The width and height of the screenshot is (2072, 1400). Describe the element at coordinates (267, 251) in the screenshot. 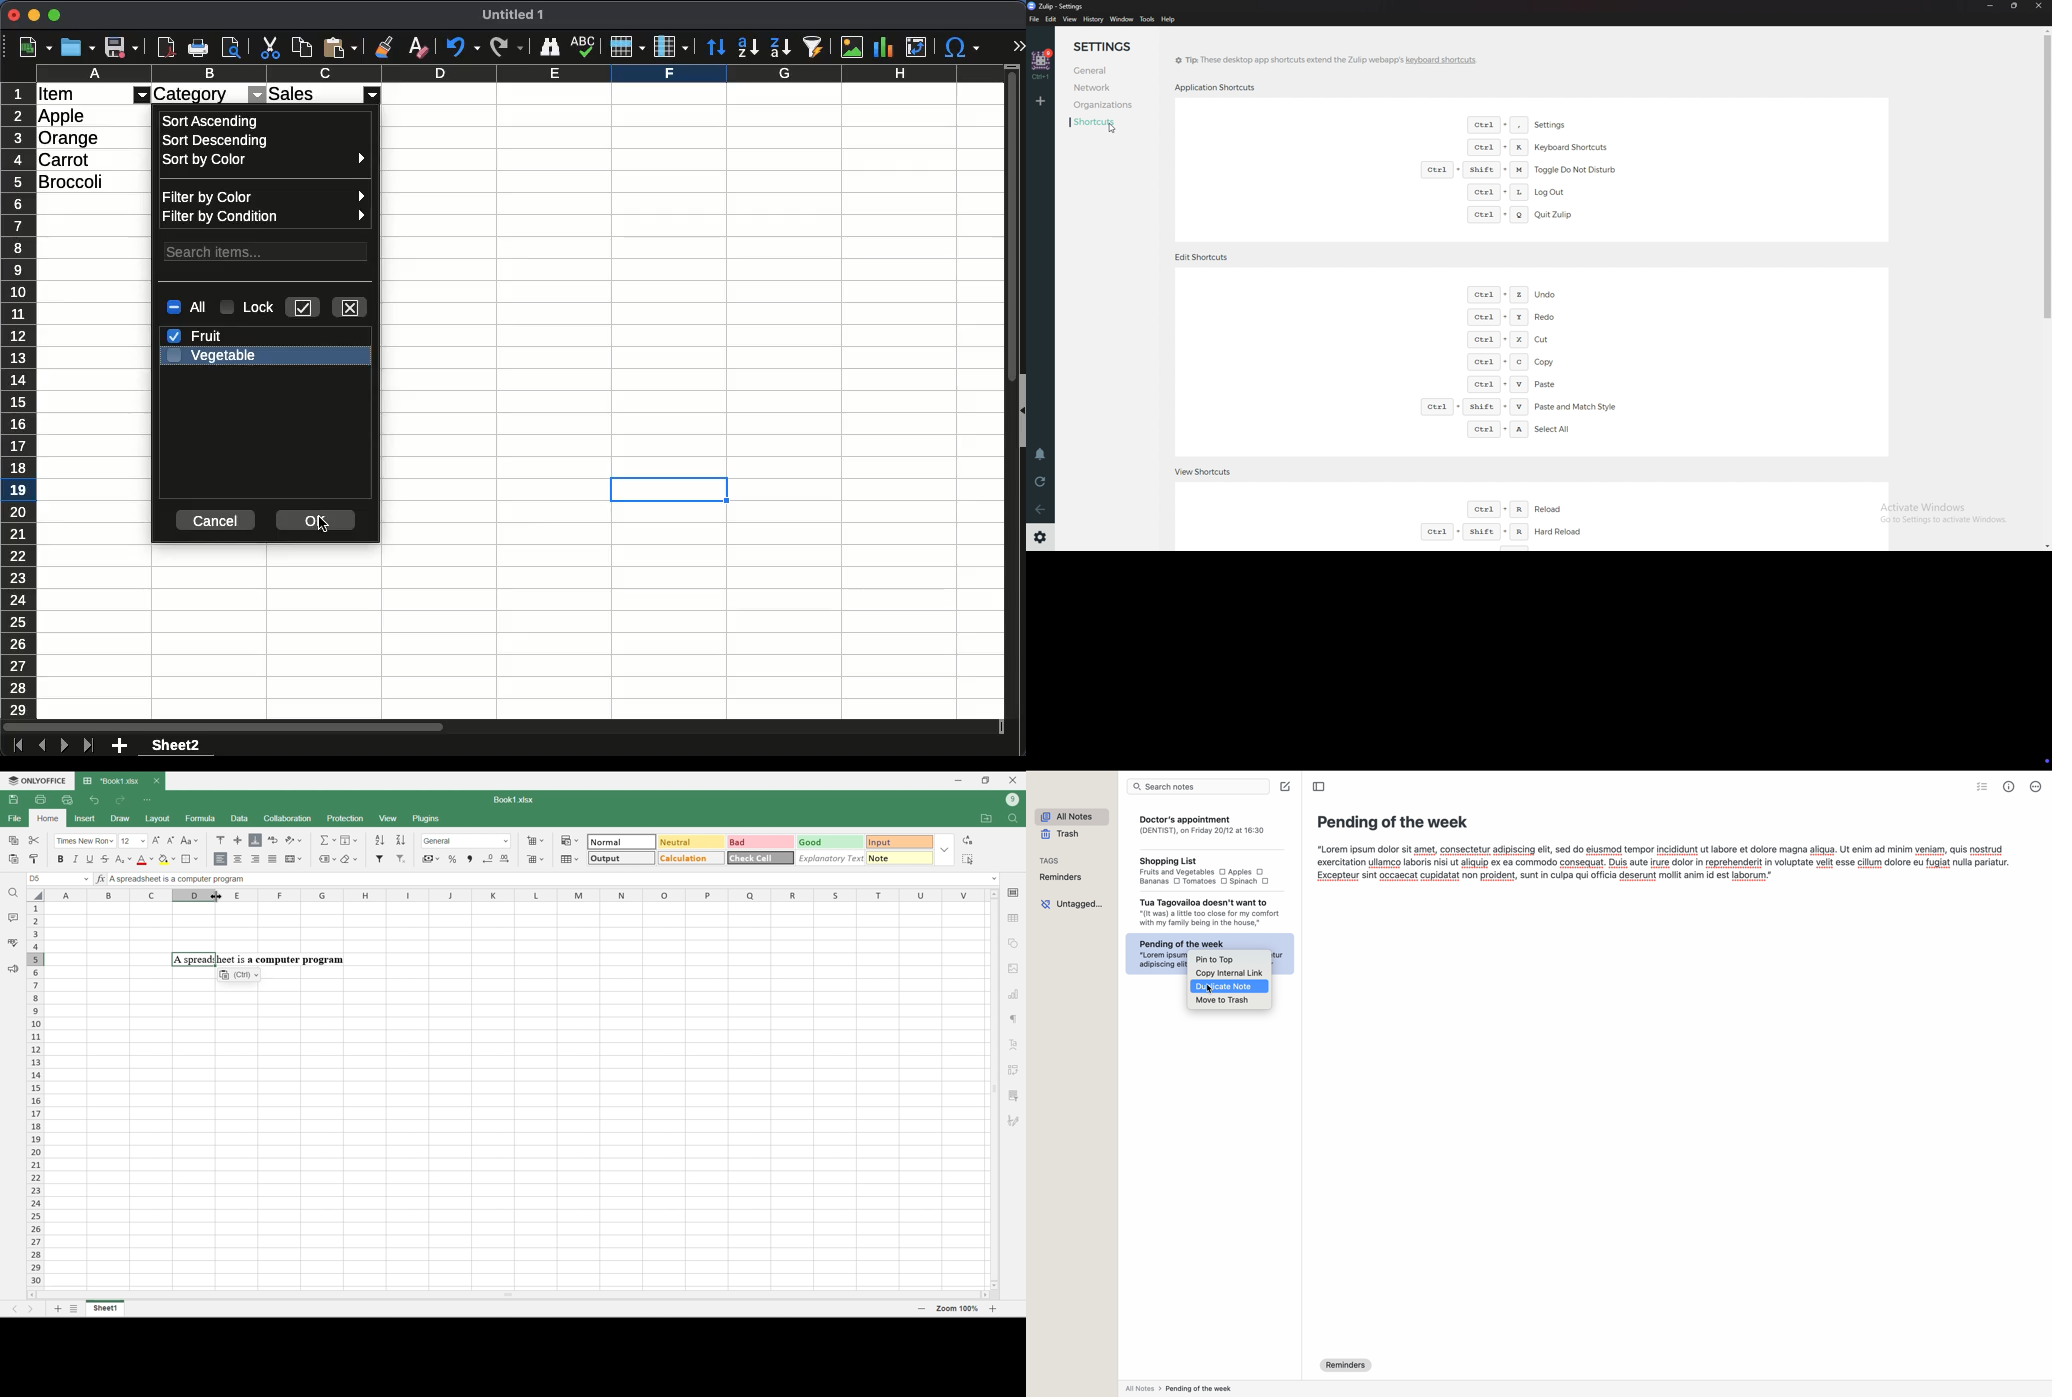

I see `search` at that location.